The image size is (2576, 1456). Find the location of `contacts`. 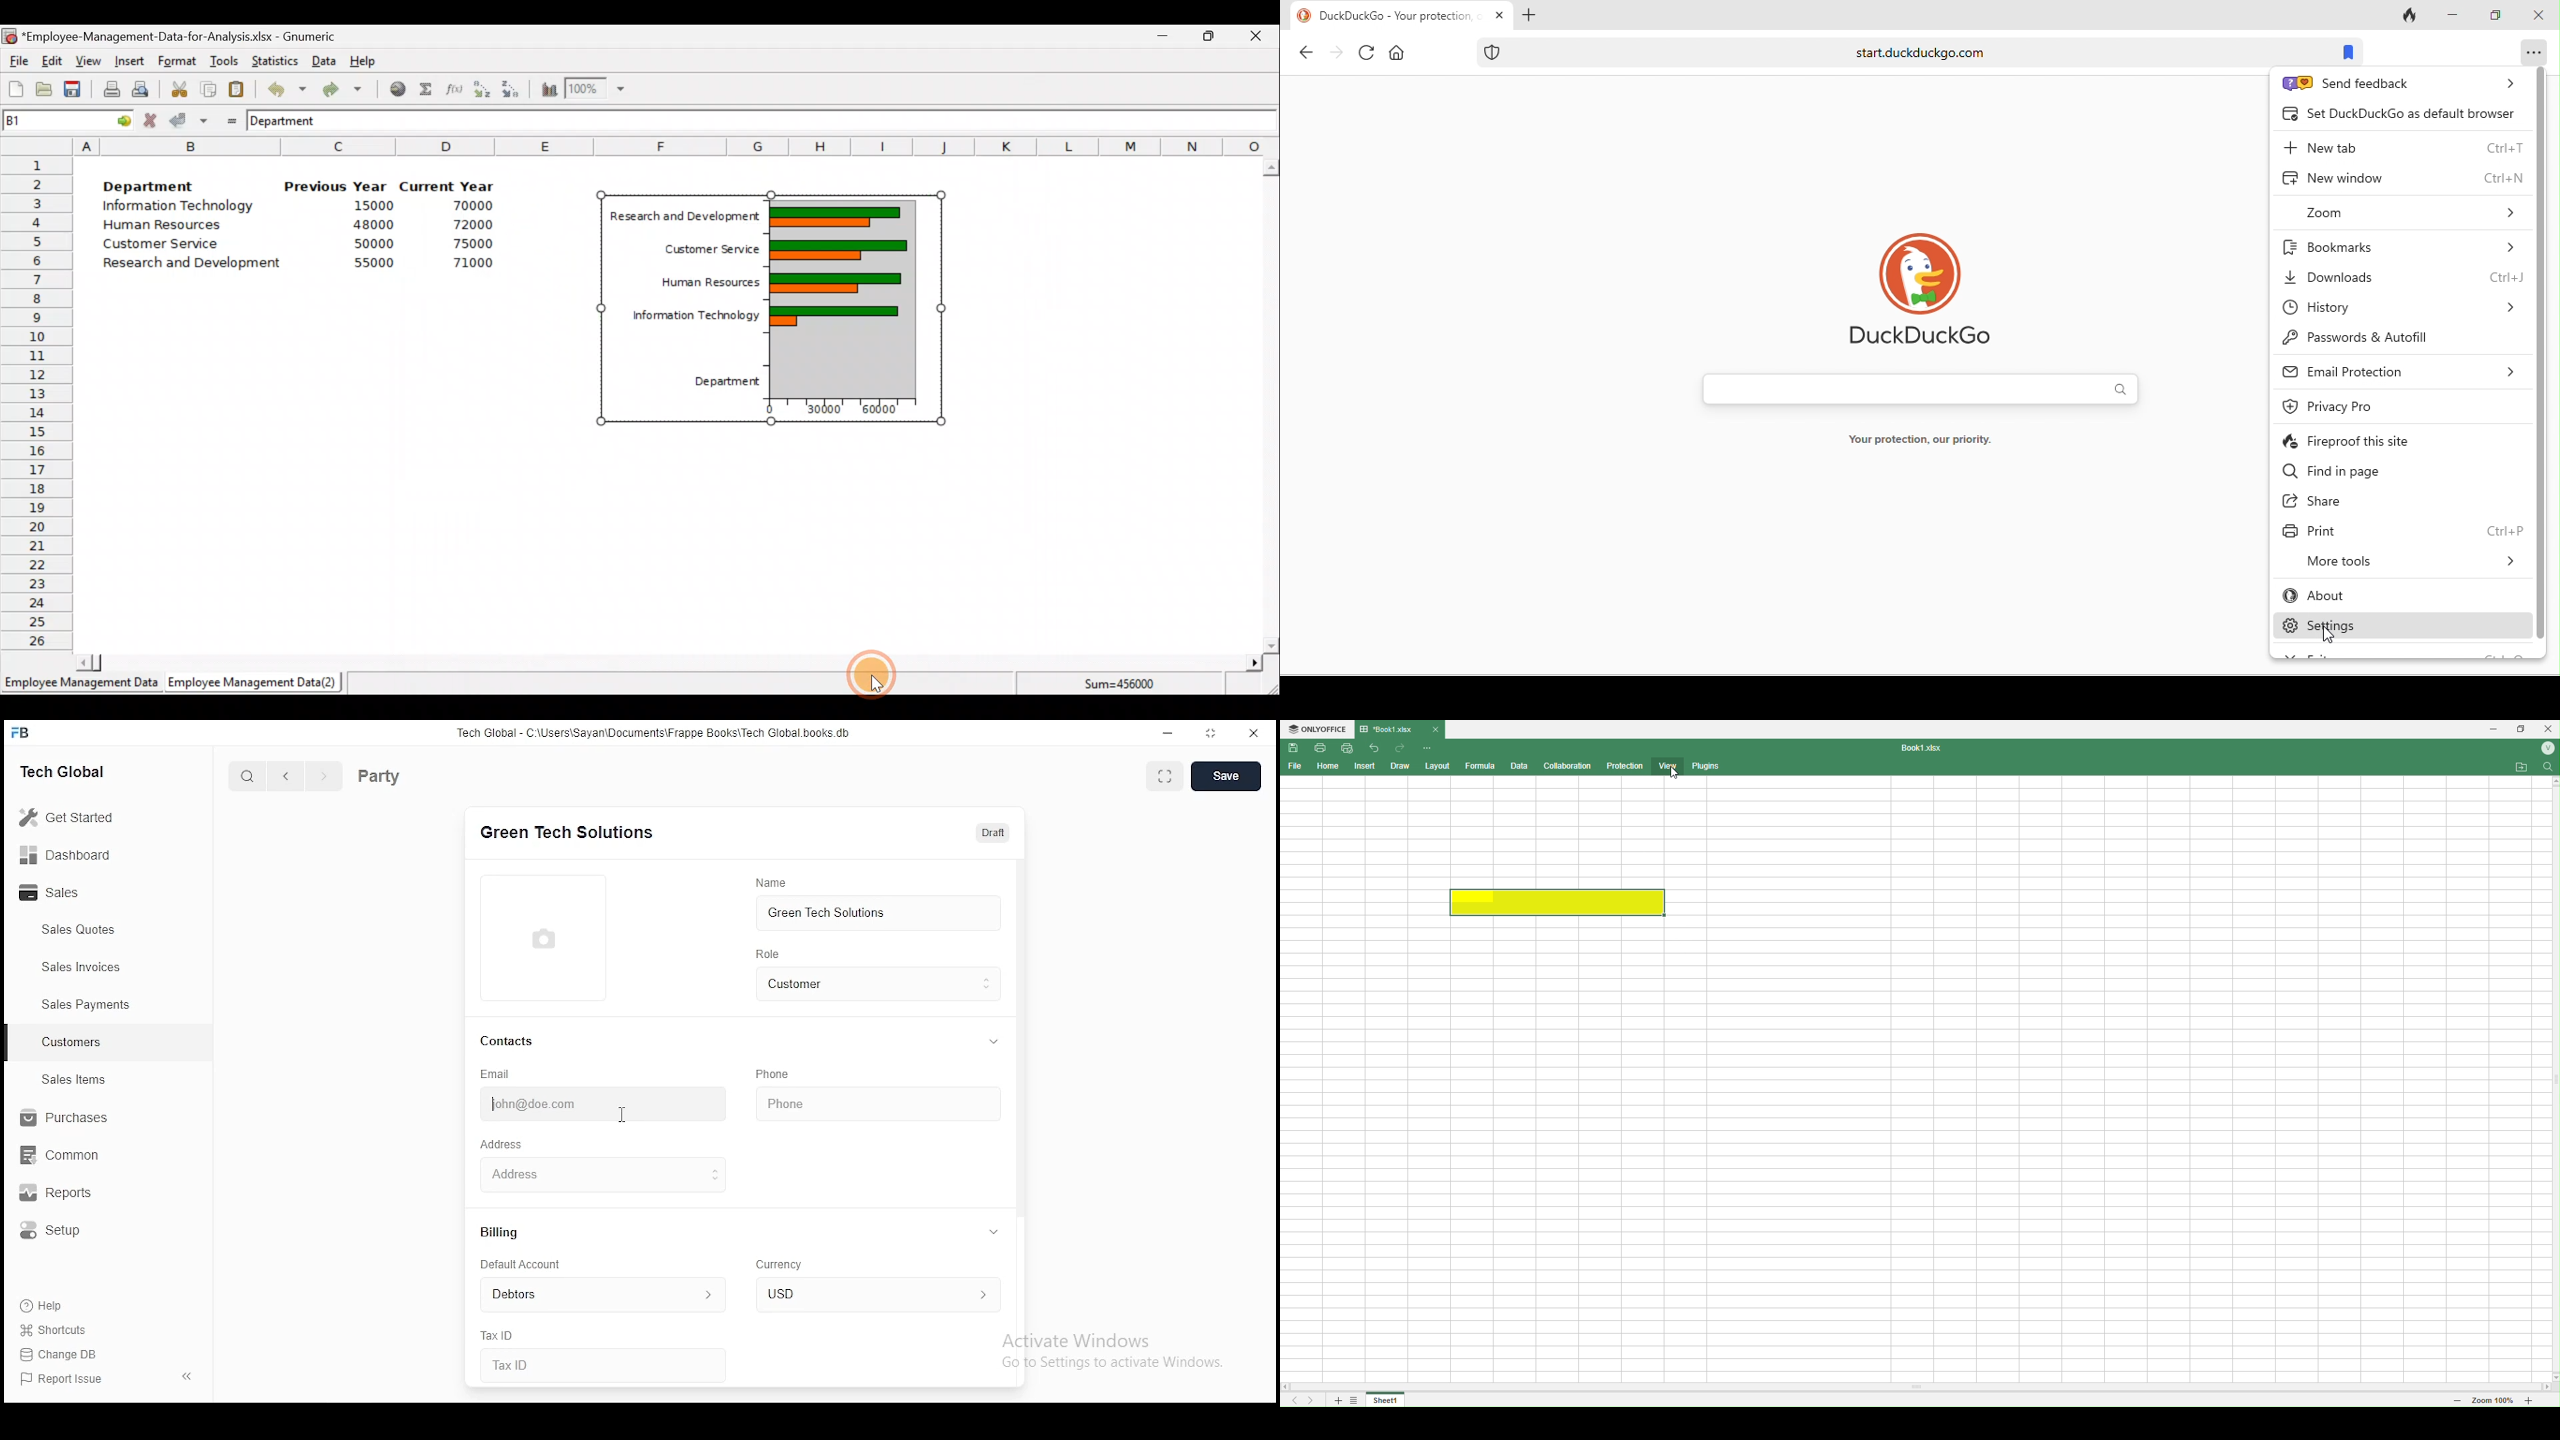

contacts is located at coordinates (508, 1042).